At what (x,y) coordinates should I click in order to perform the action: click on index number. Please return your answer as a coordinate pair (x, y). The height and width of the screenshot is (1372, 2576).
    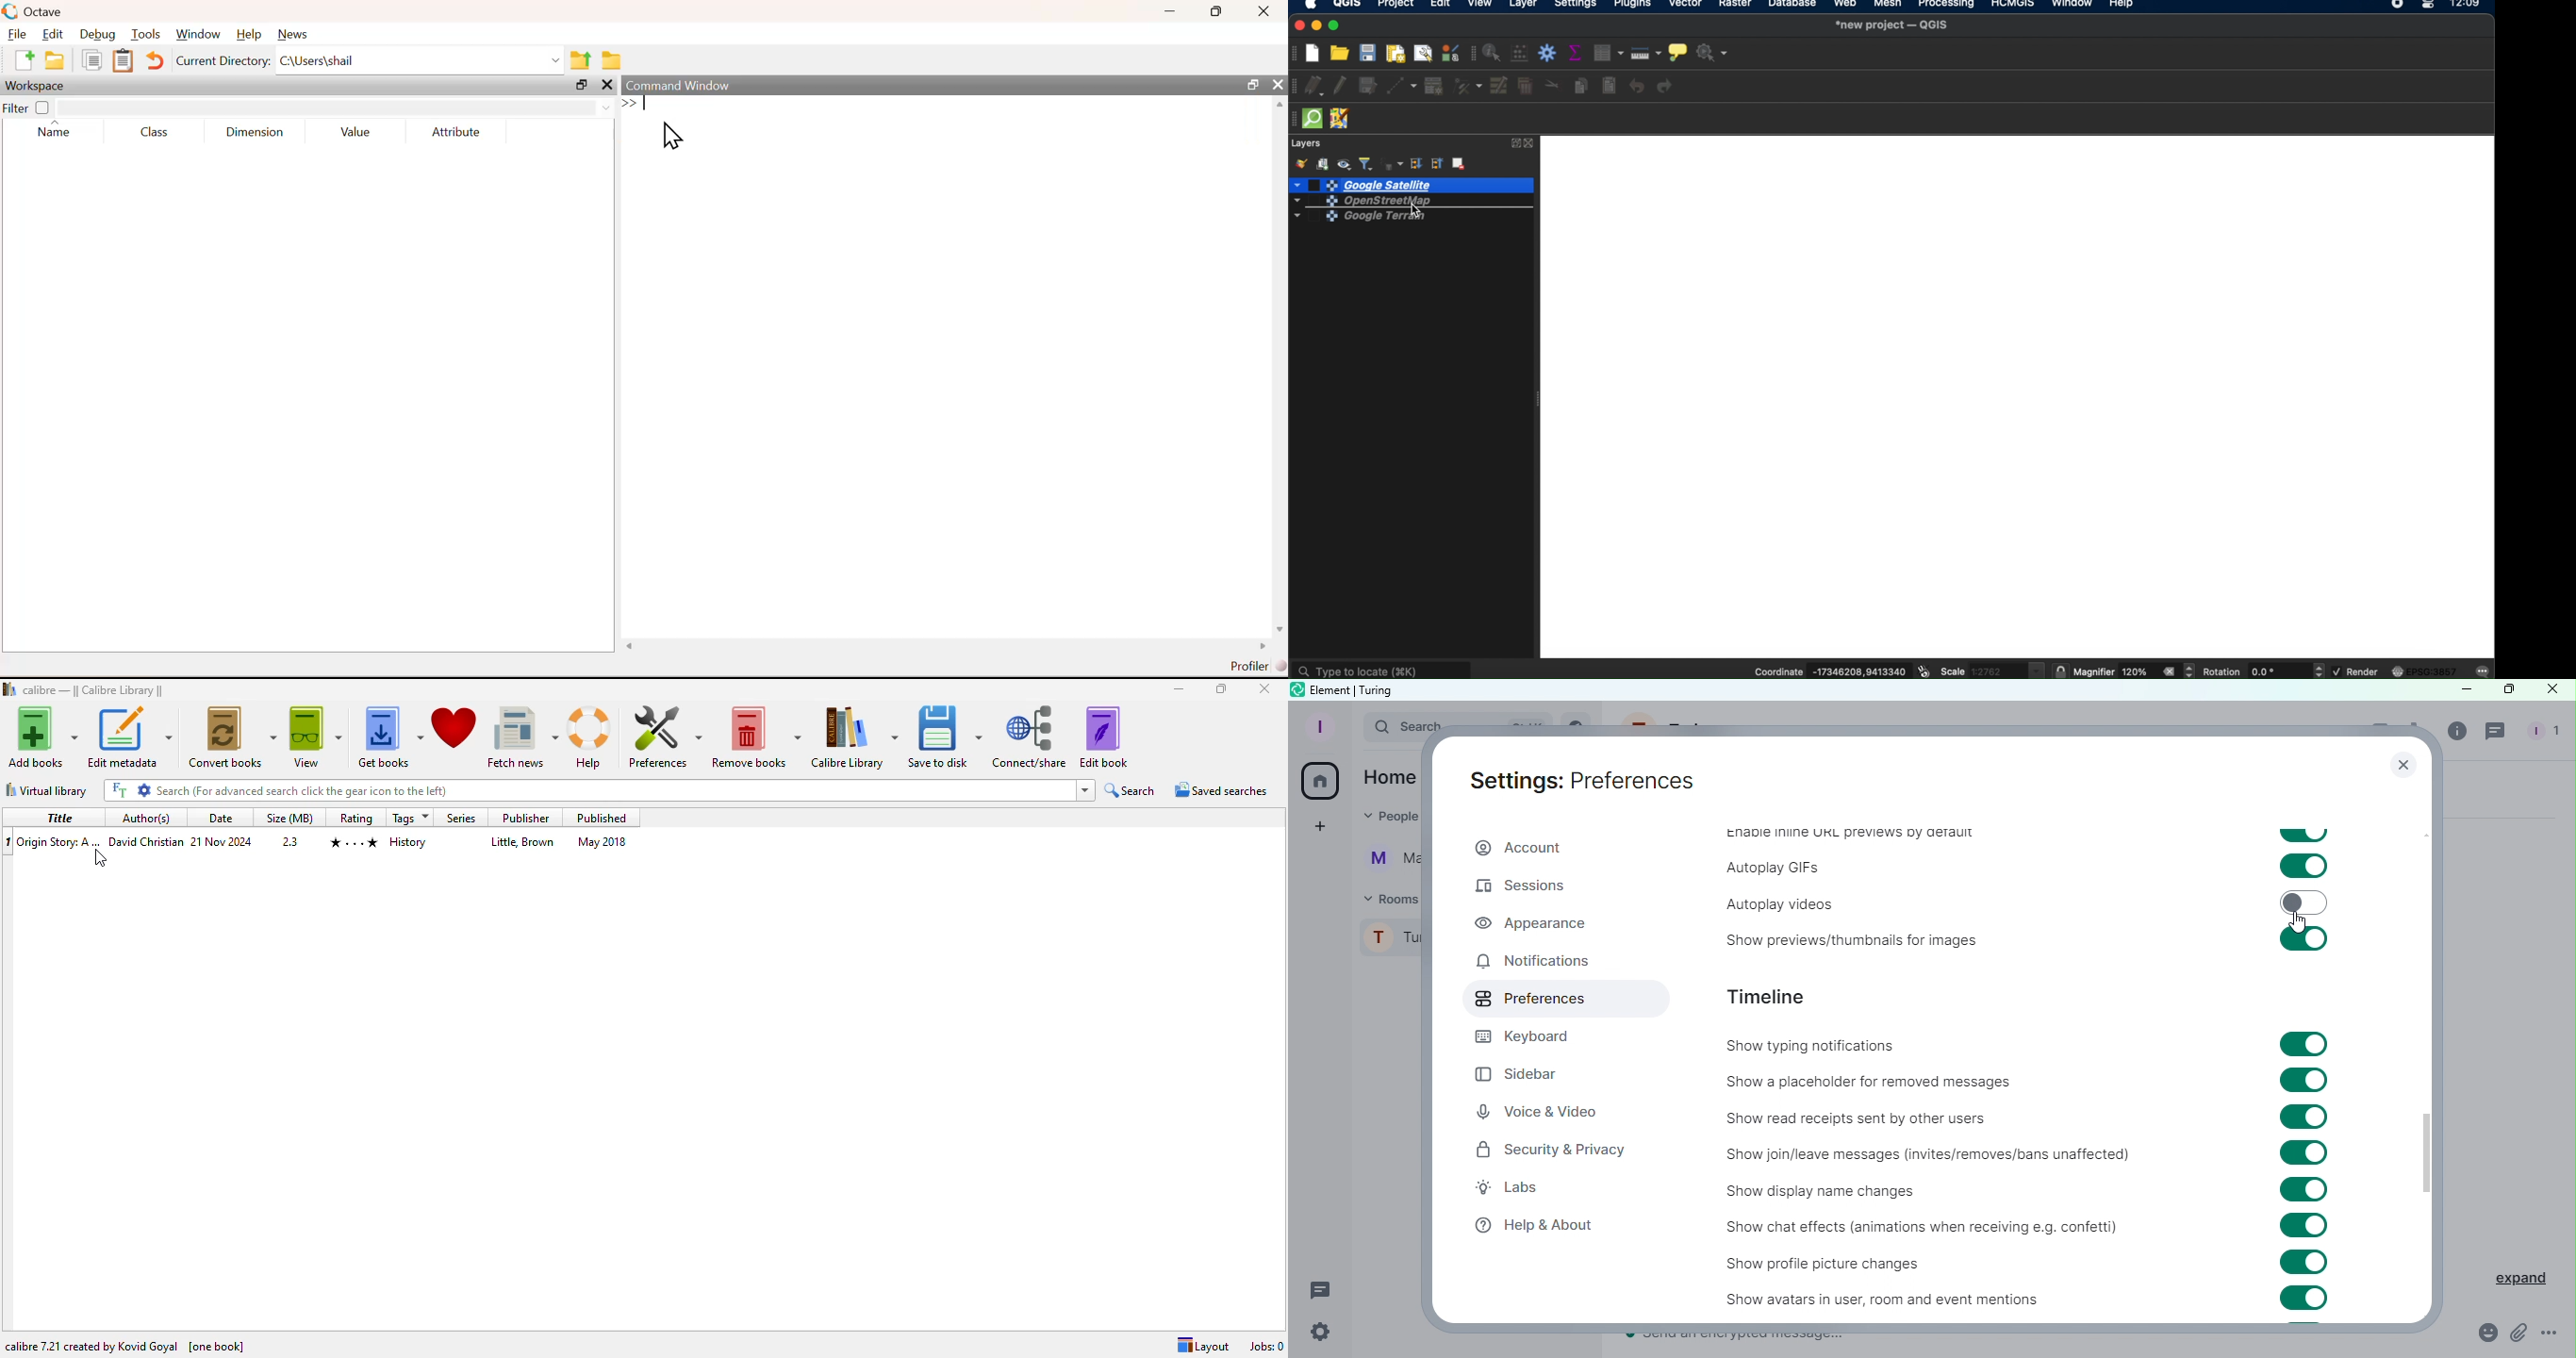
    Looking at the image, I should click on (8, 841).